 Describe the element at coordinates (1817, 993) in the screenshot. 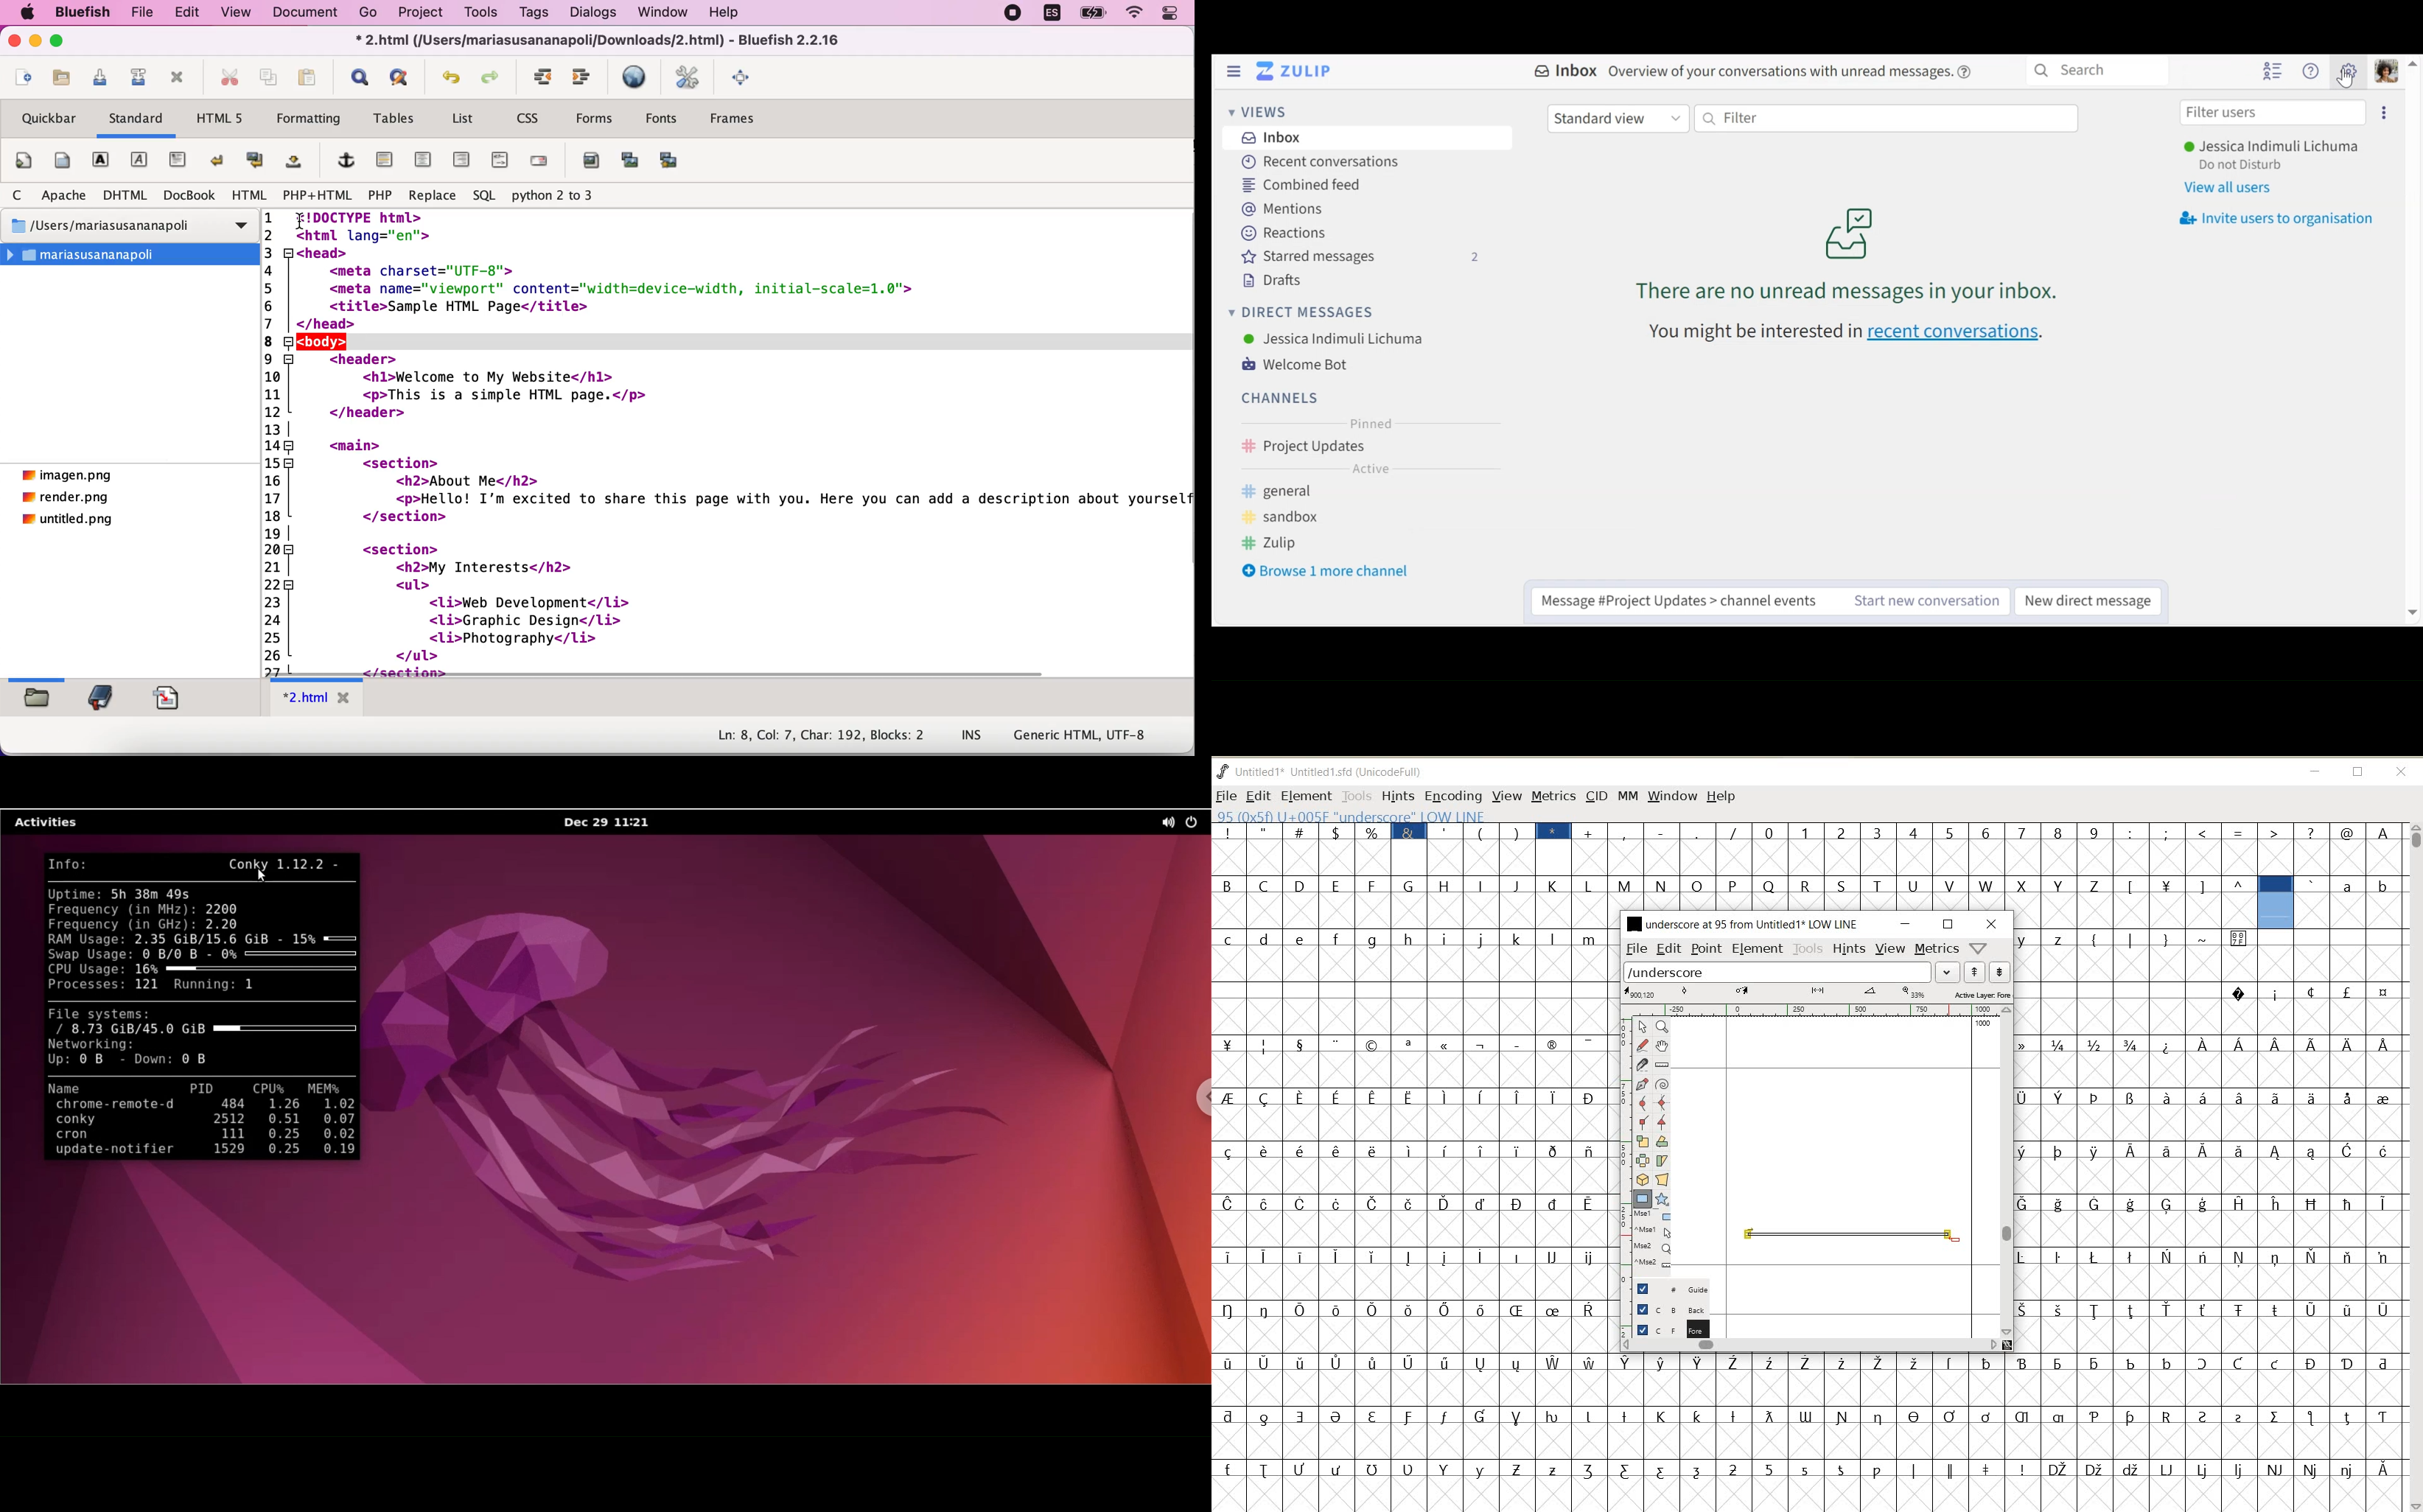

I see `ACTIVE LAYR` at that location.